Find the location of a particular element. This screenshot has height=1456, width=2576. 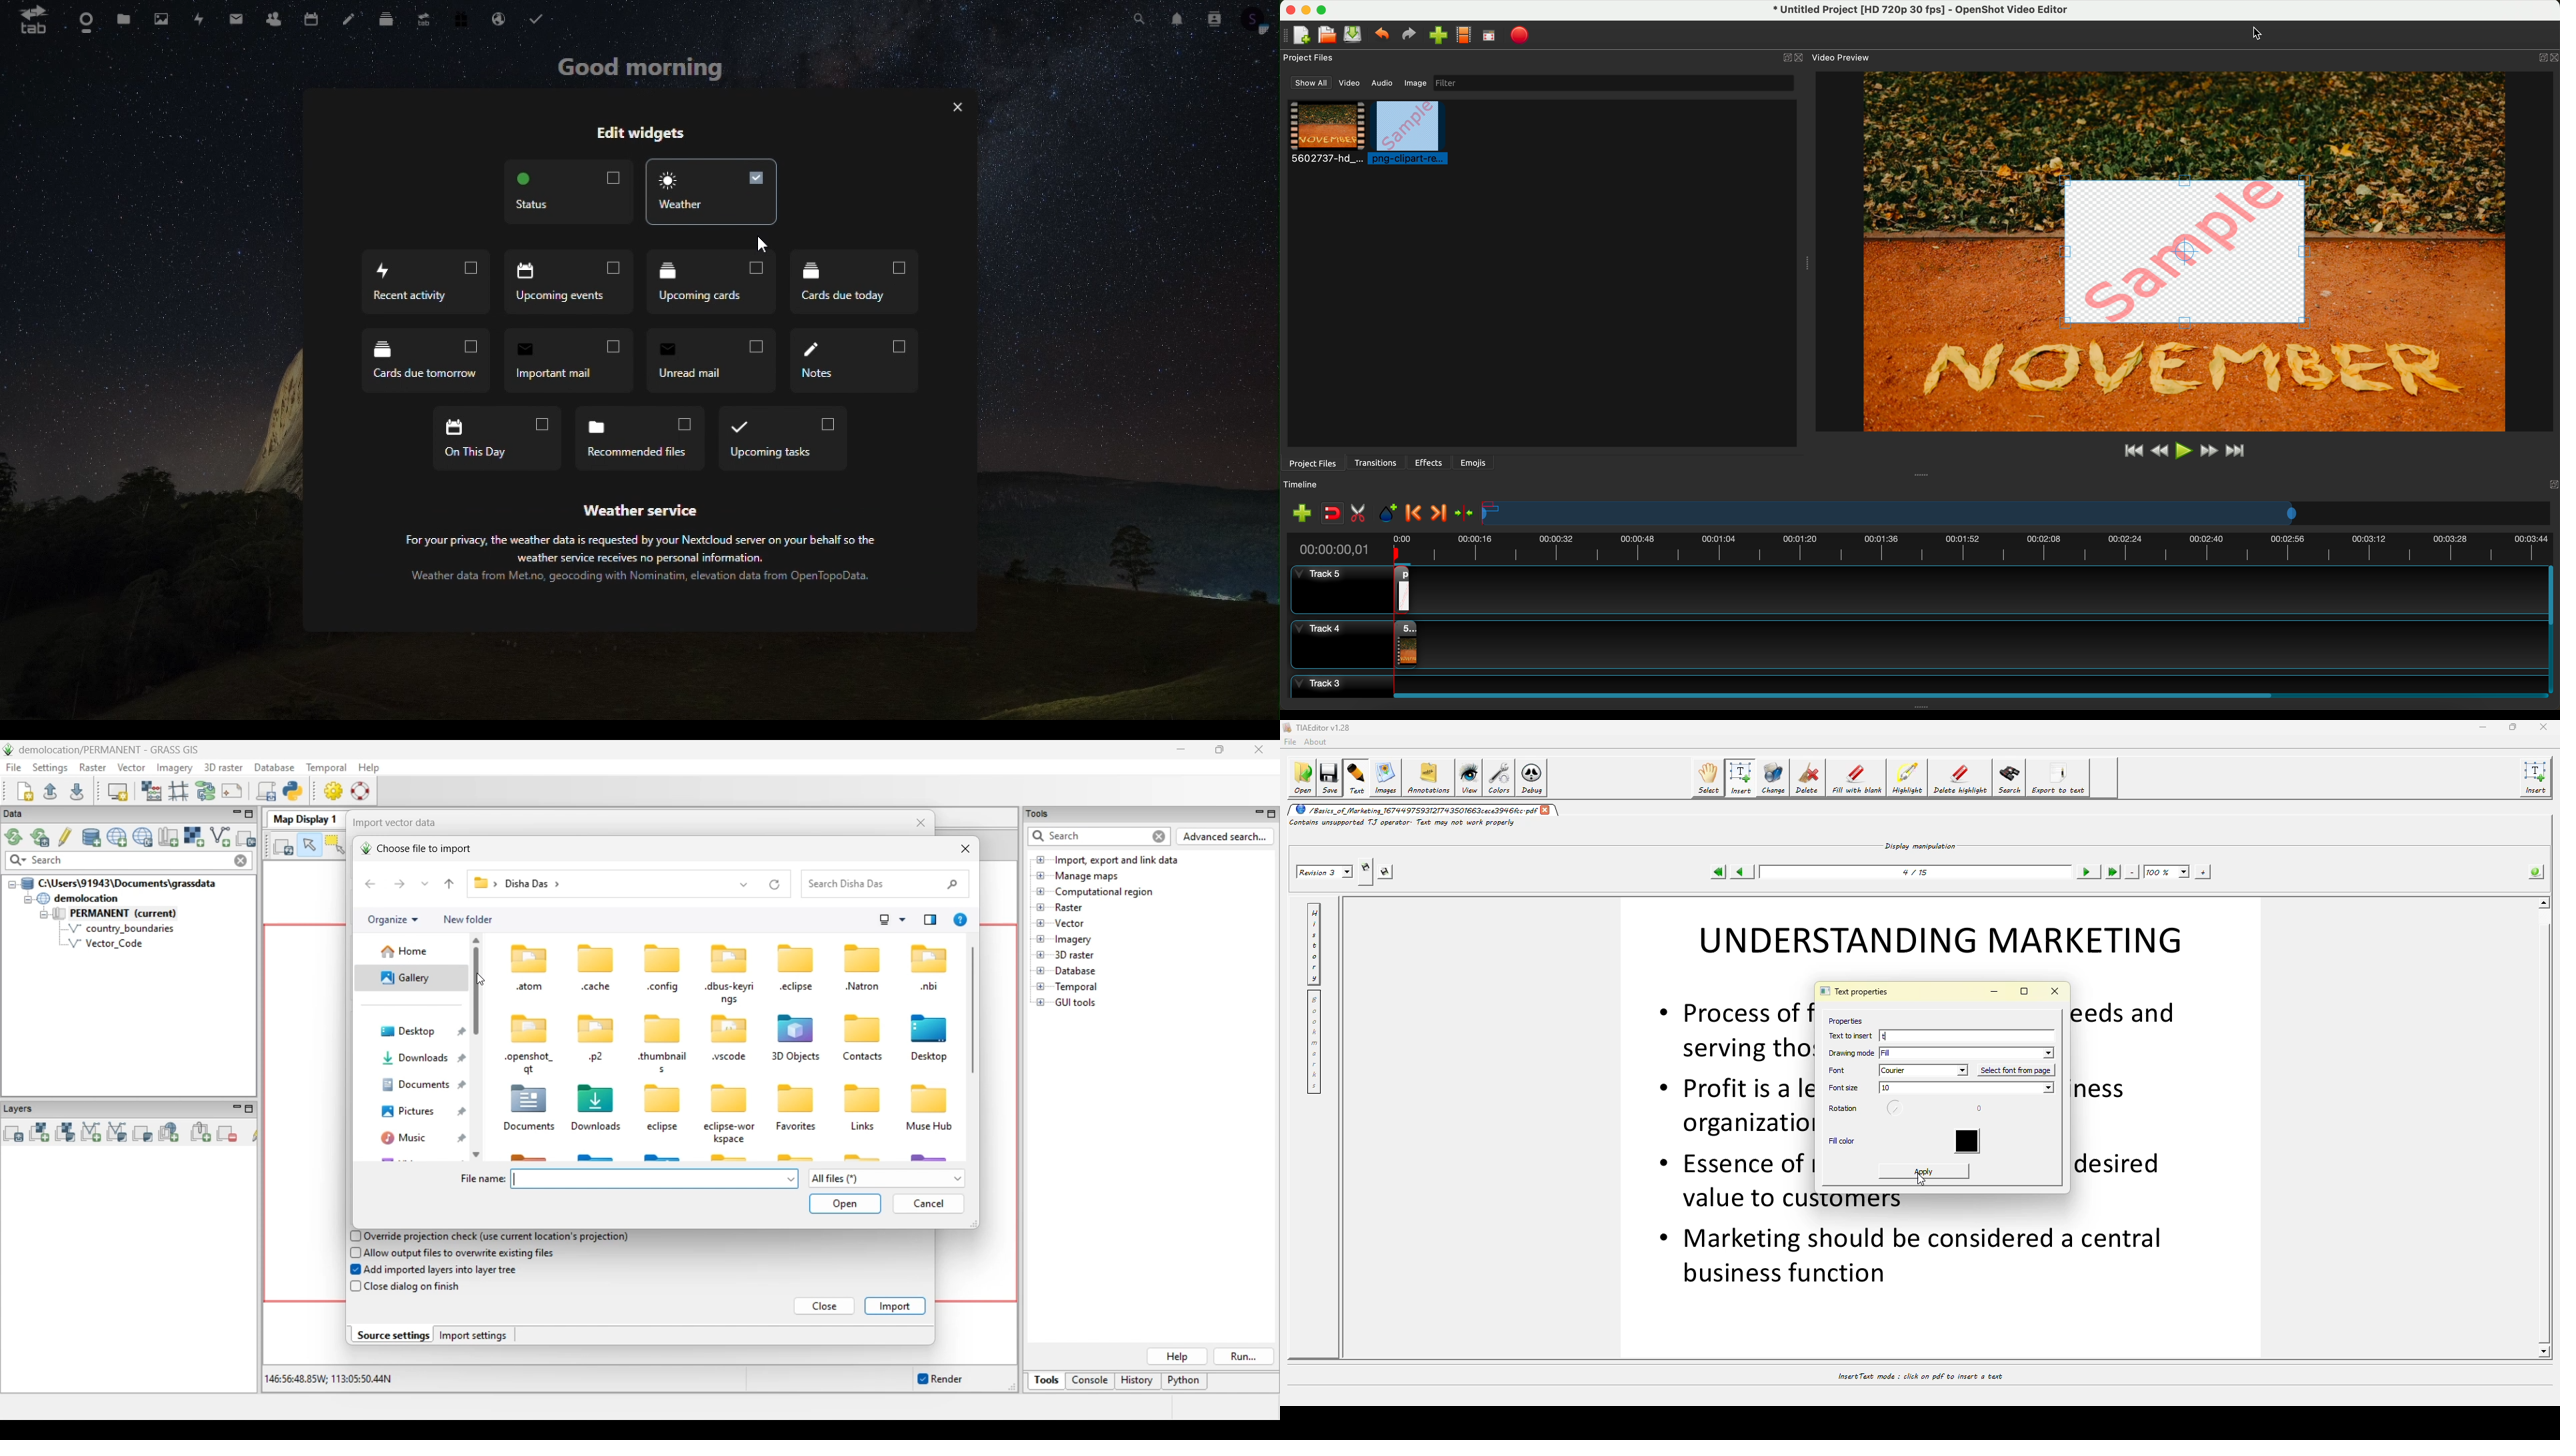

exit is located at coordinates (954, 108).